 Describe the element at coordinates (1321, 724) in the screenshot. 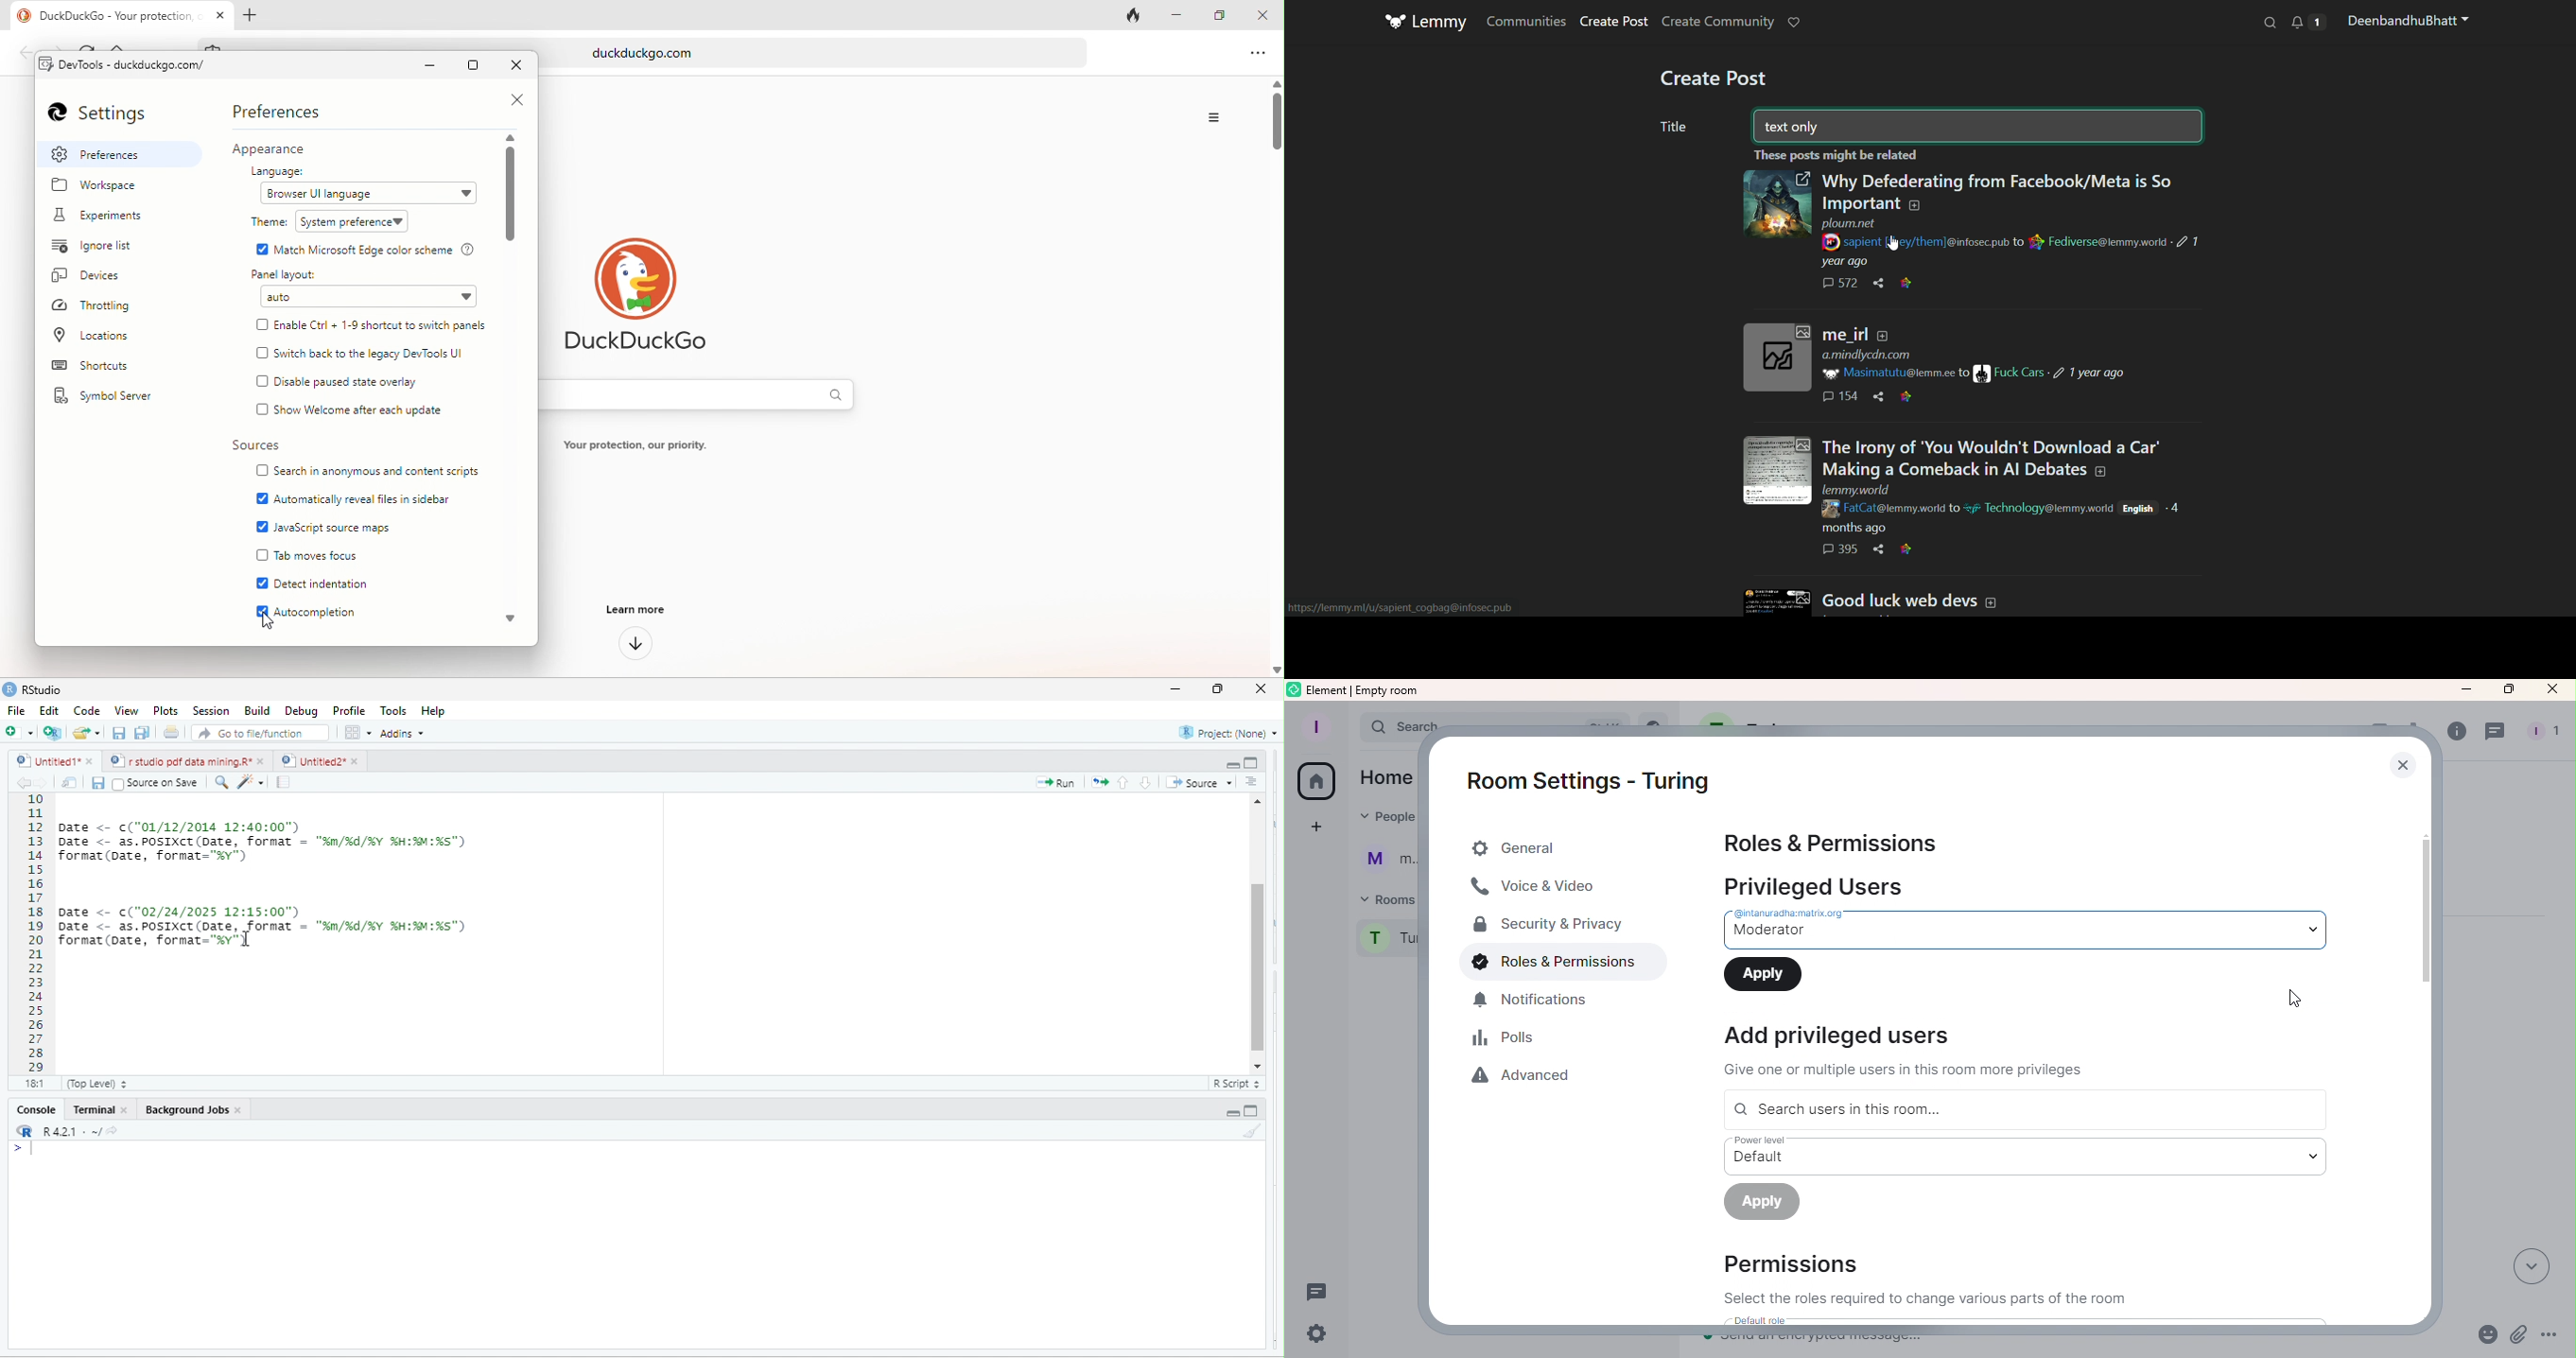

I see `Account` at that location.